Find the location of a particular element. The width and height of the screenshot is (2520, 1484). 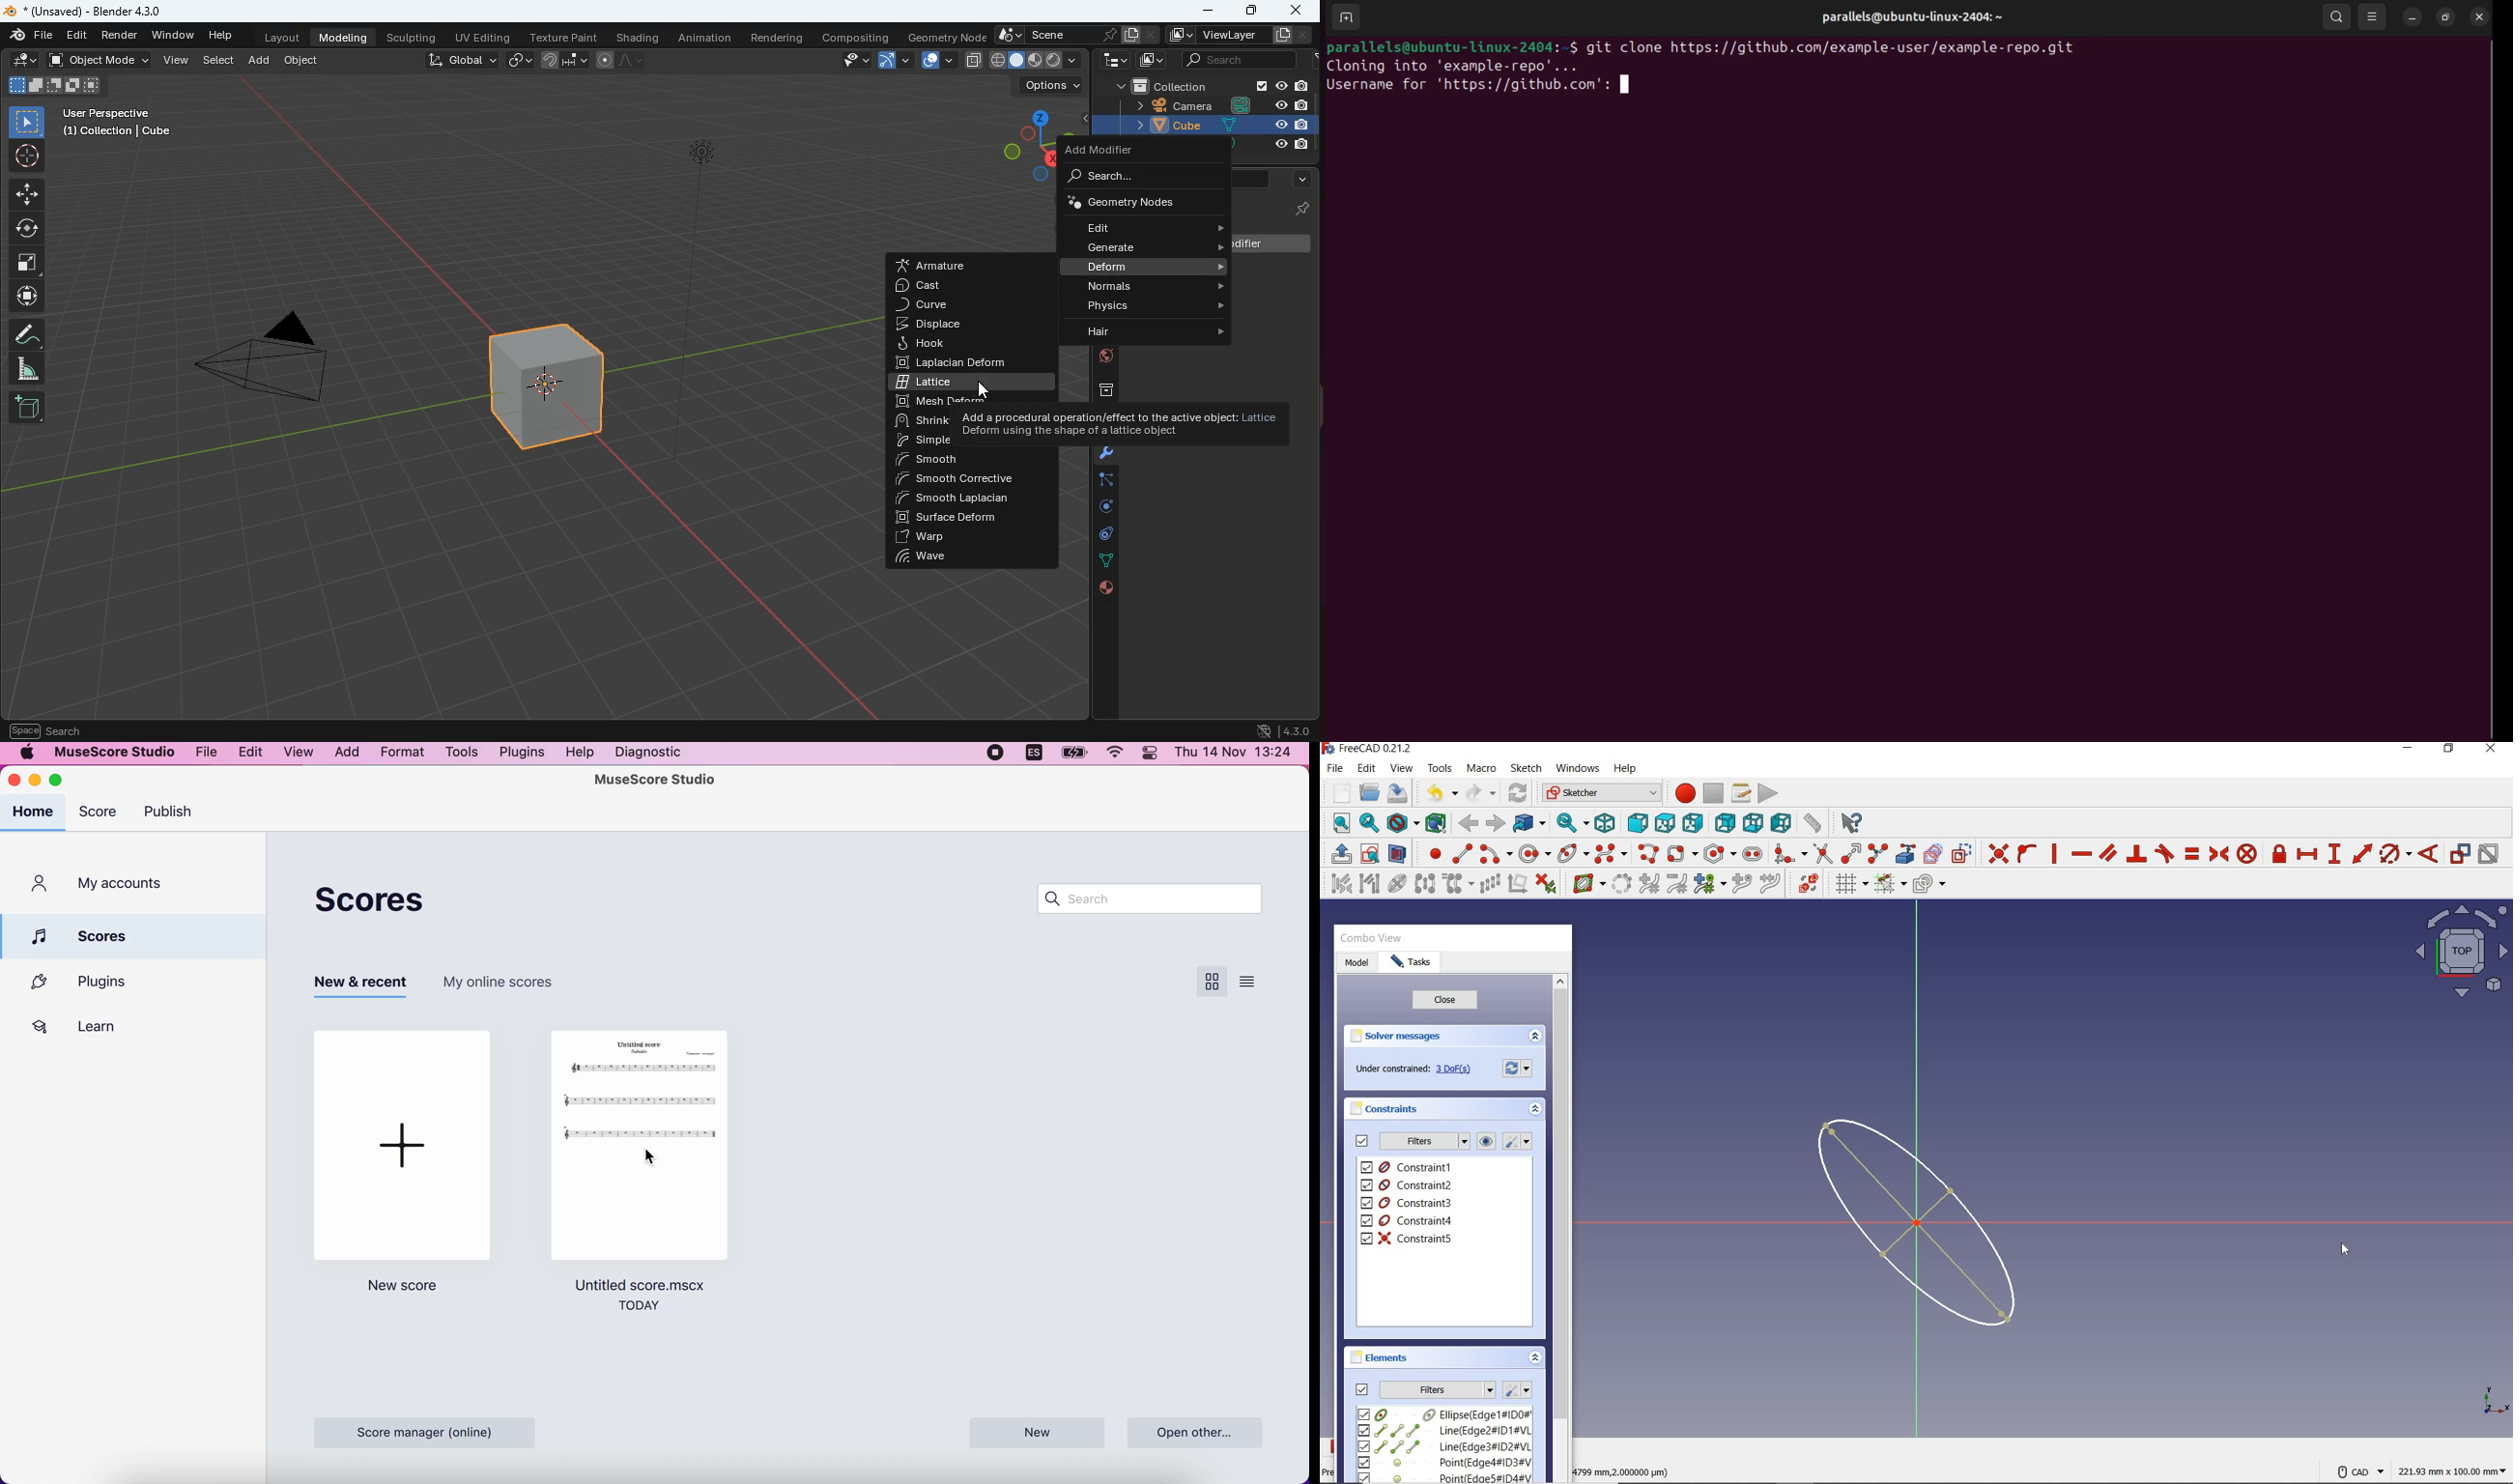

help is located at coordinates (1625, 769).